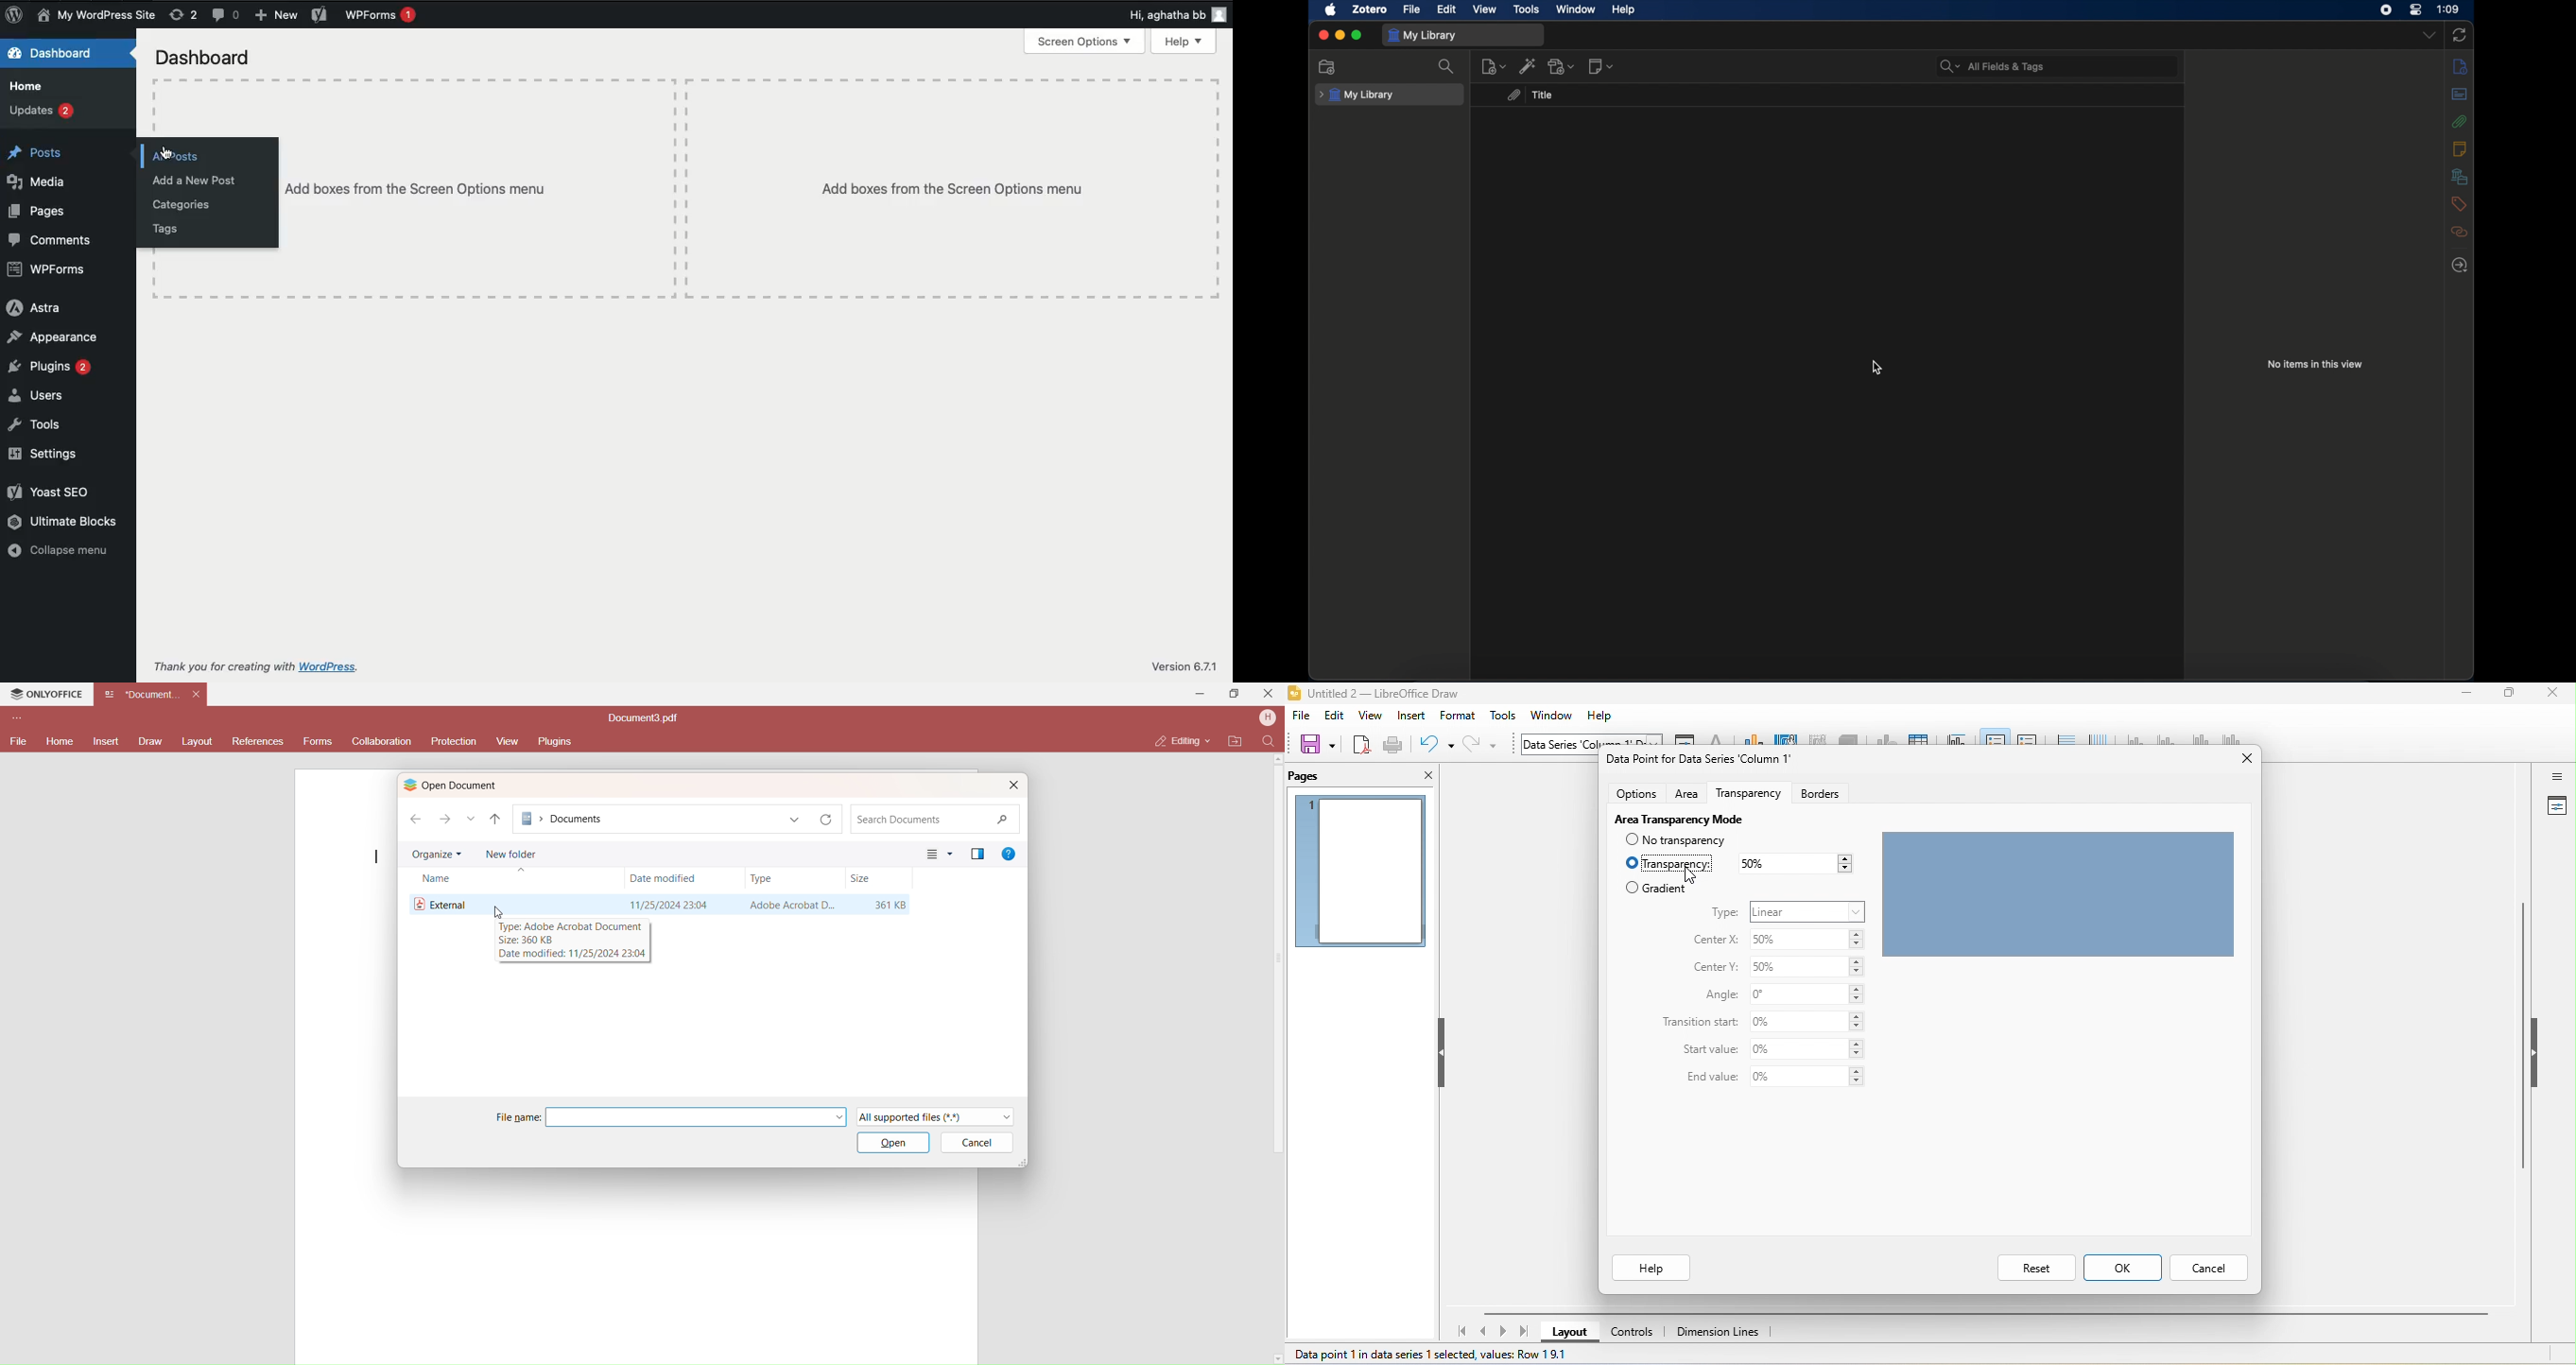 This screenshot has width=2576, height=1372. Describe the element at coordinates (645, 719) in the screenshot. I see `document title` at that location.